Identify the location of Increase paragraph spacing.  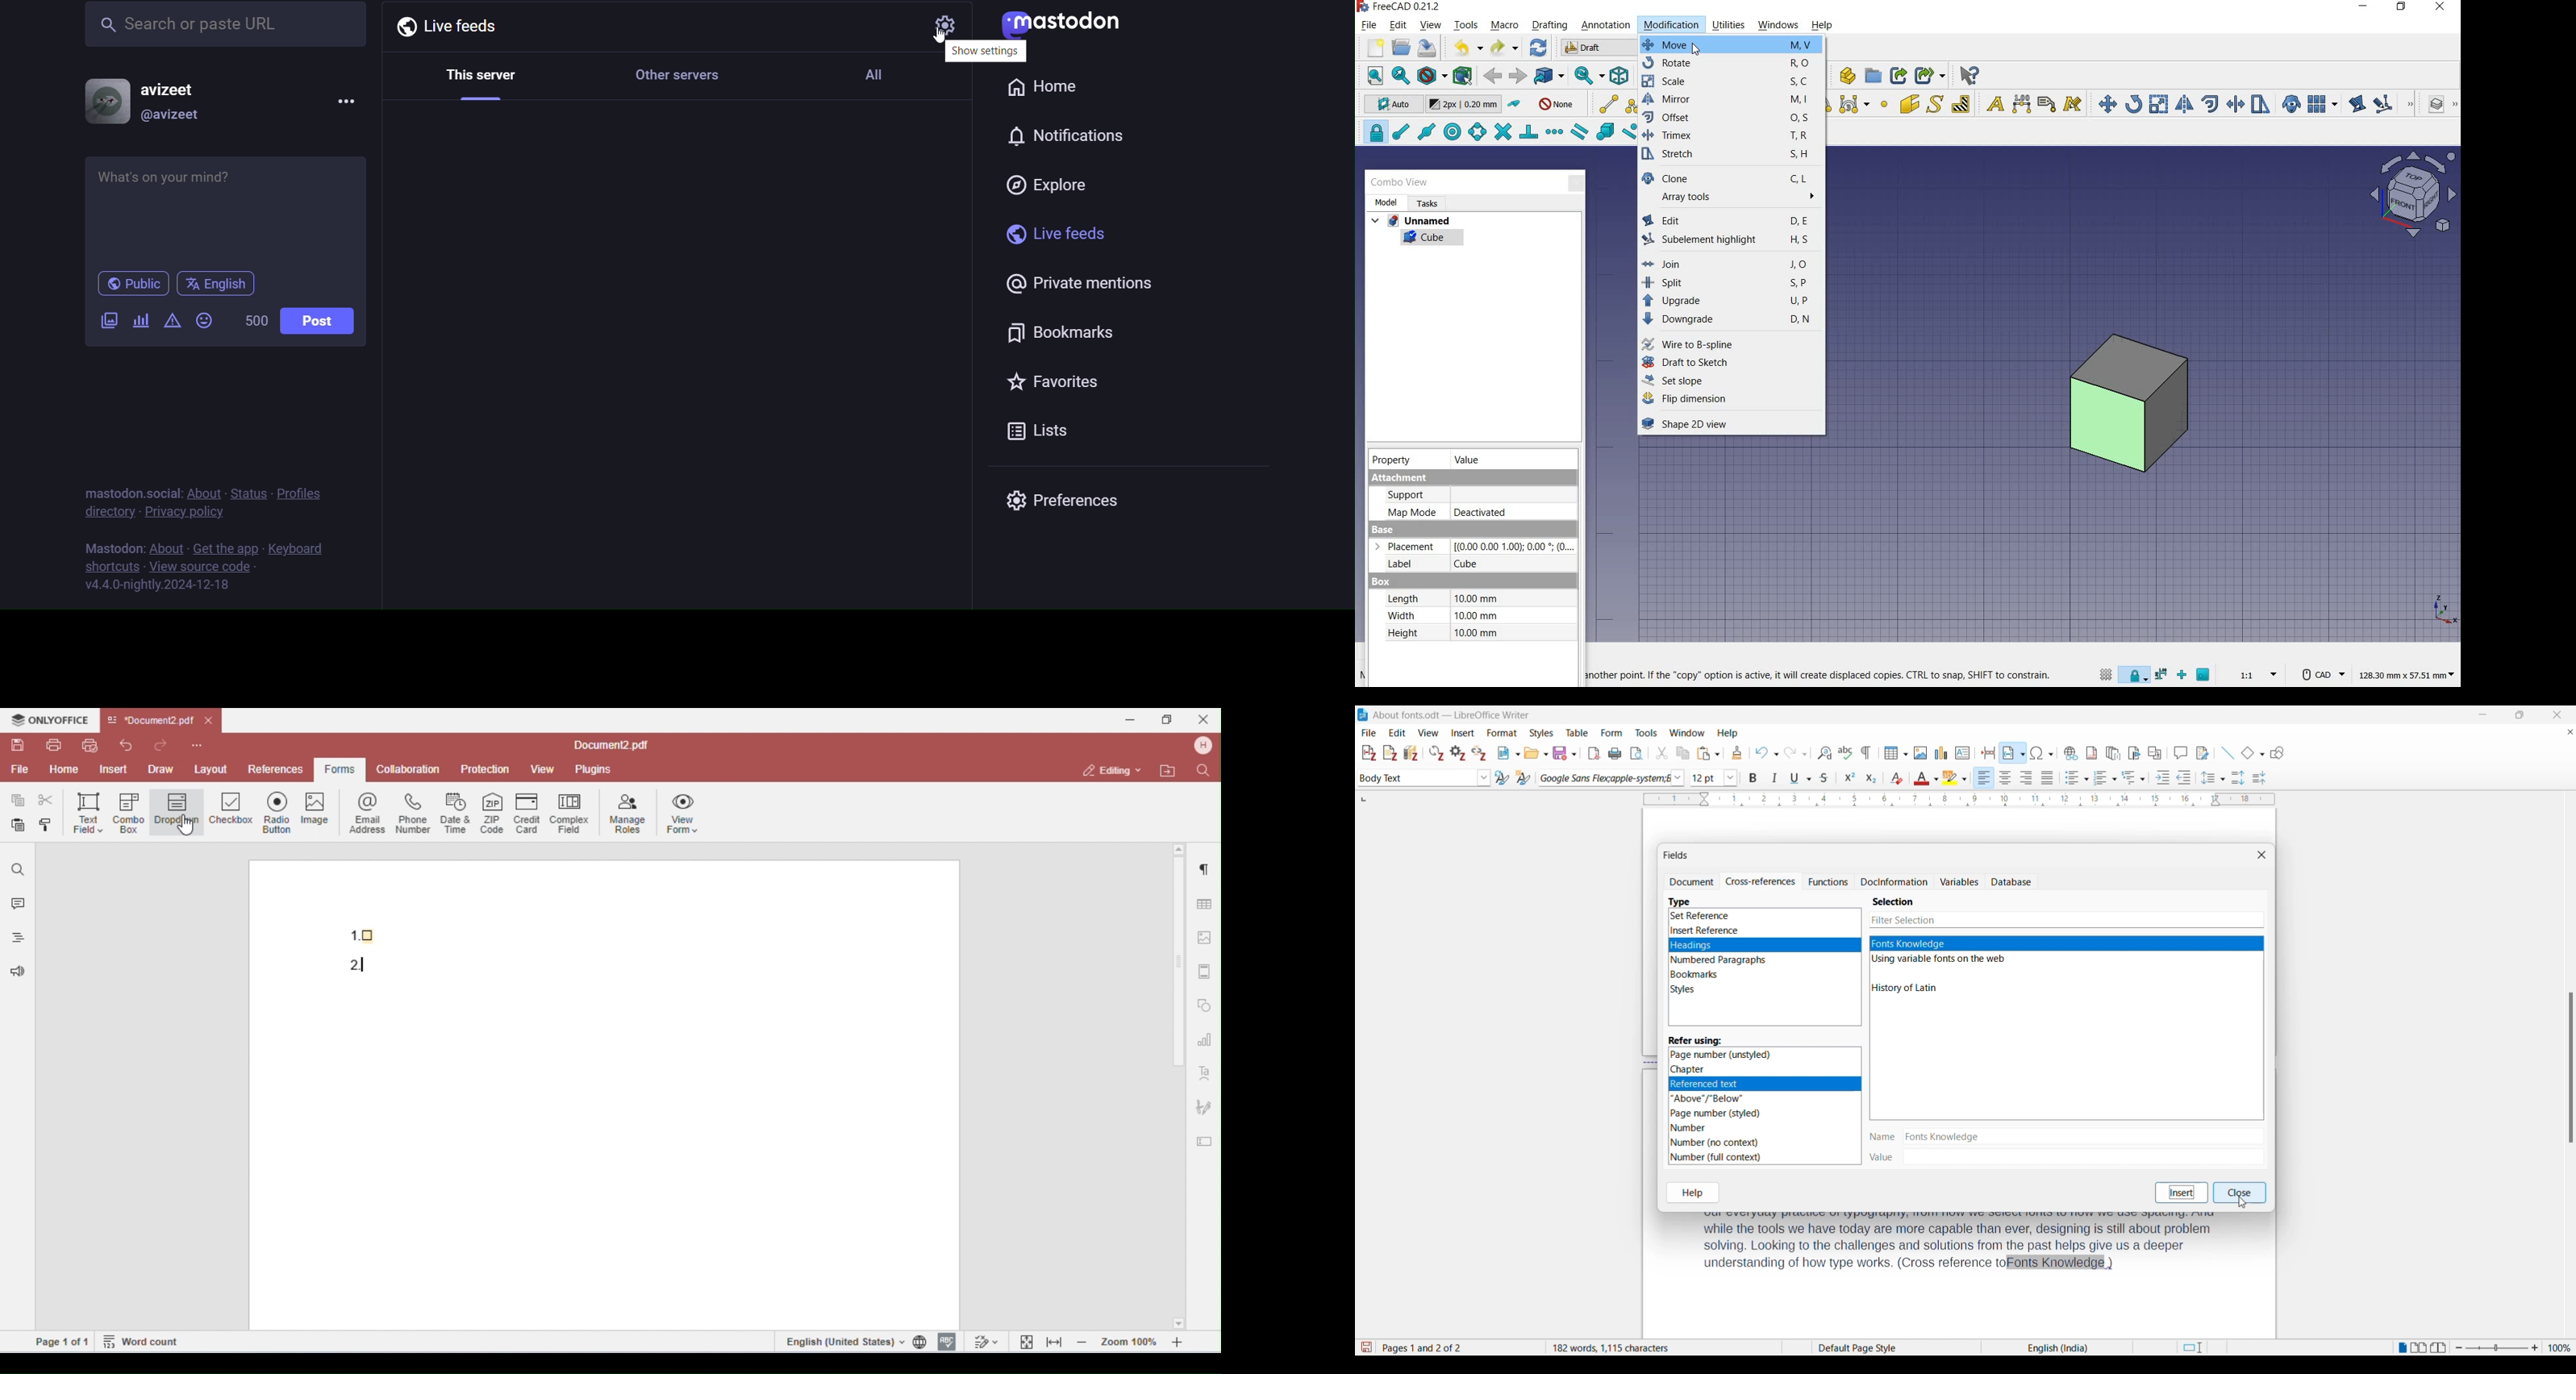
(2239, 777).